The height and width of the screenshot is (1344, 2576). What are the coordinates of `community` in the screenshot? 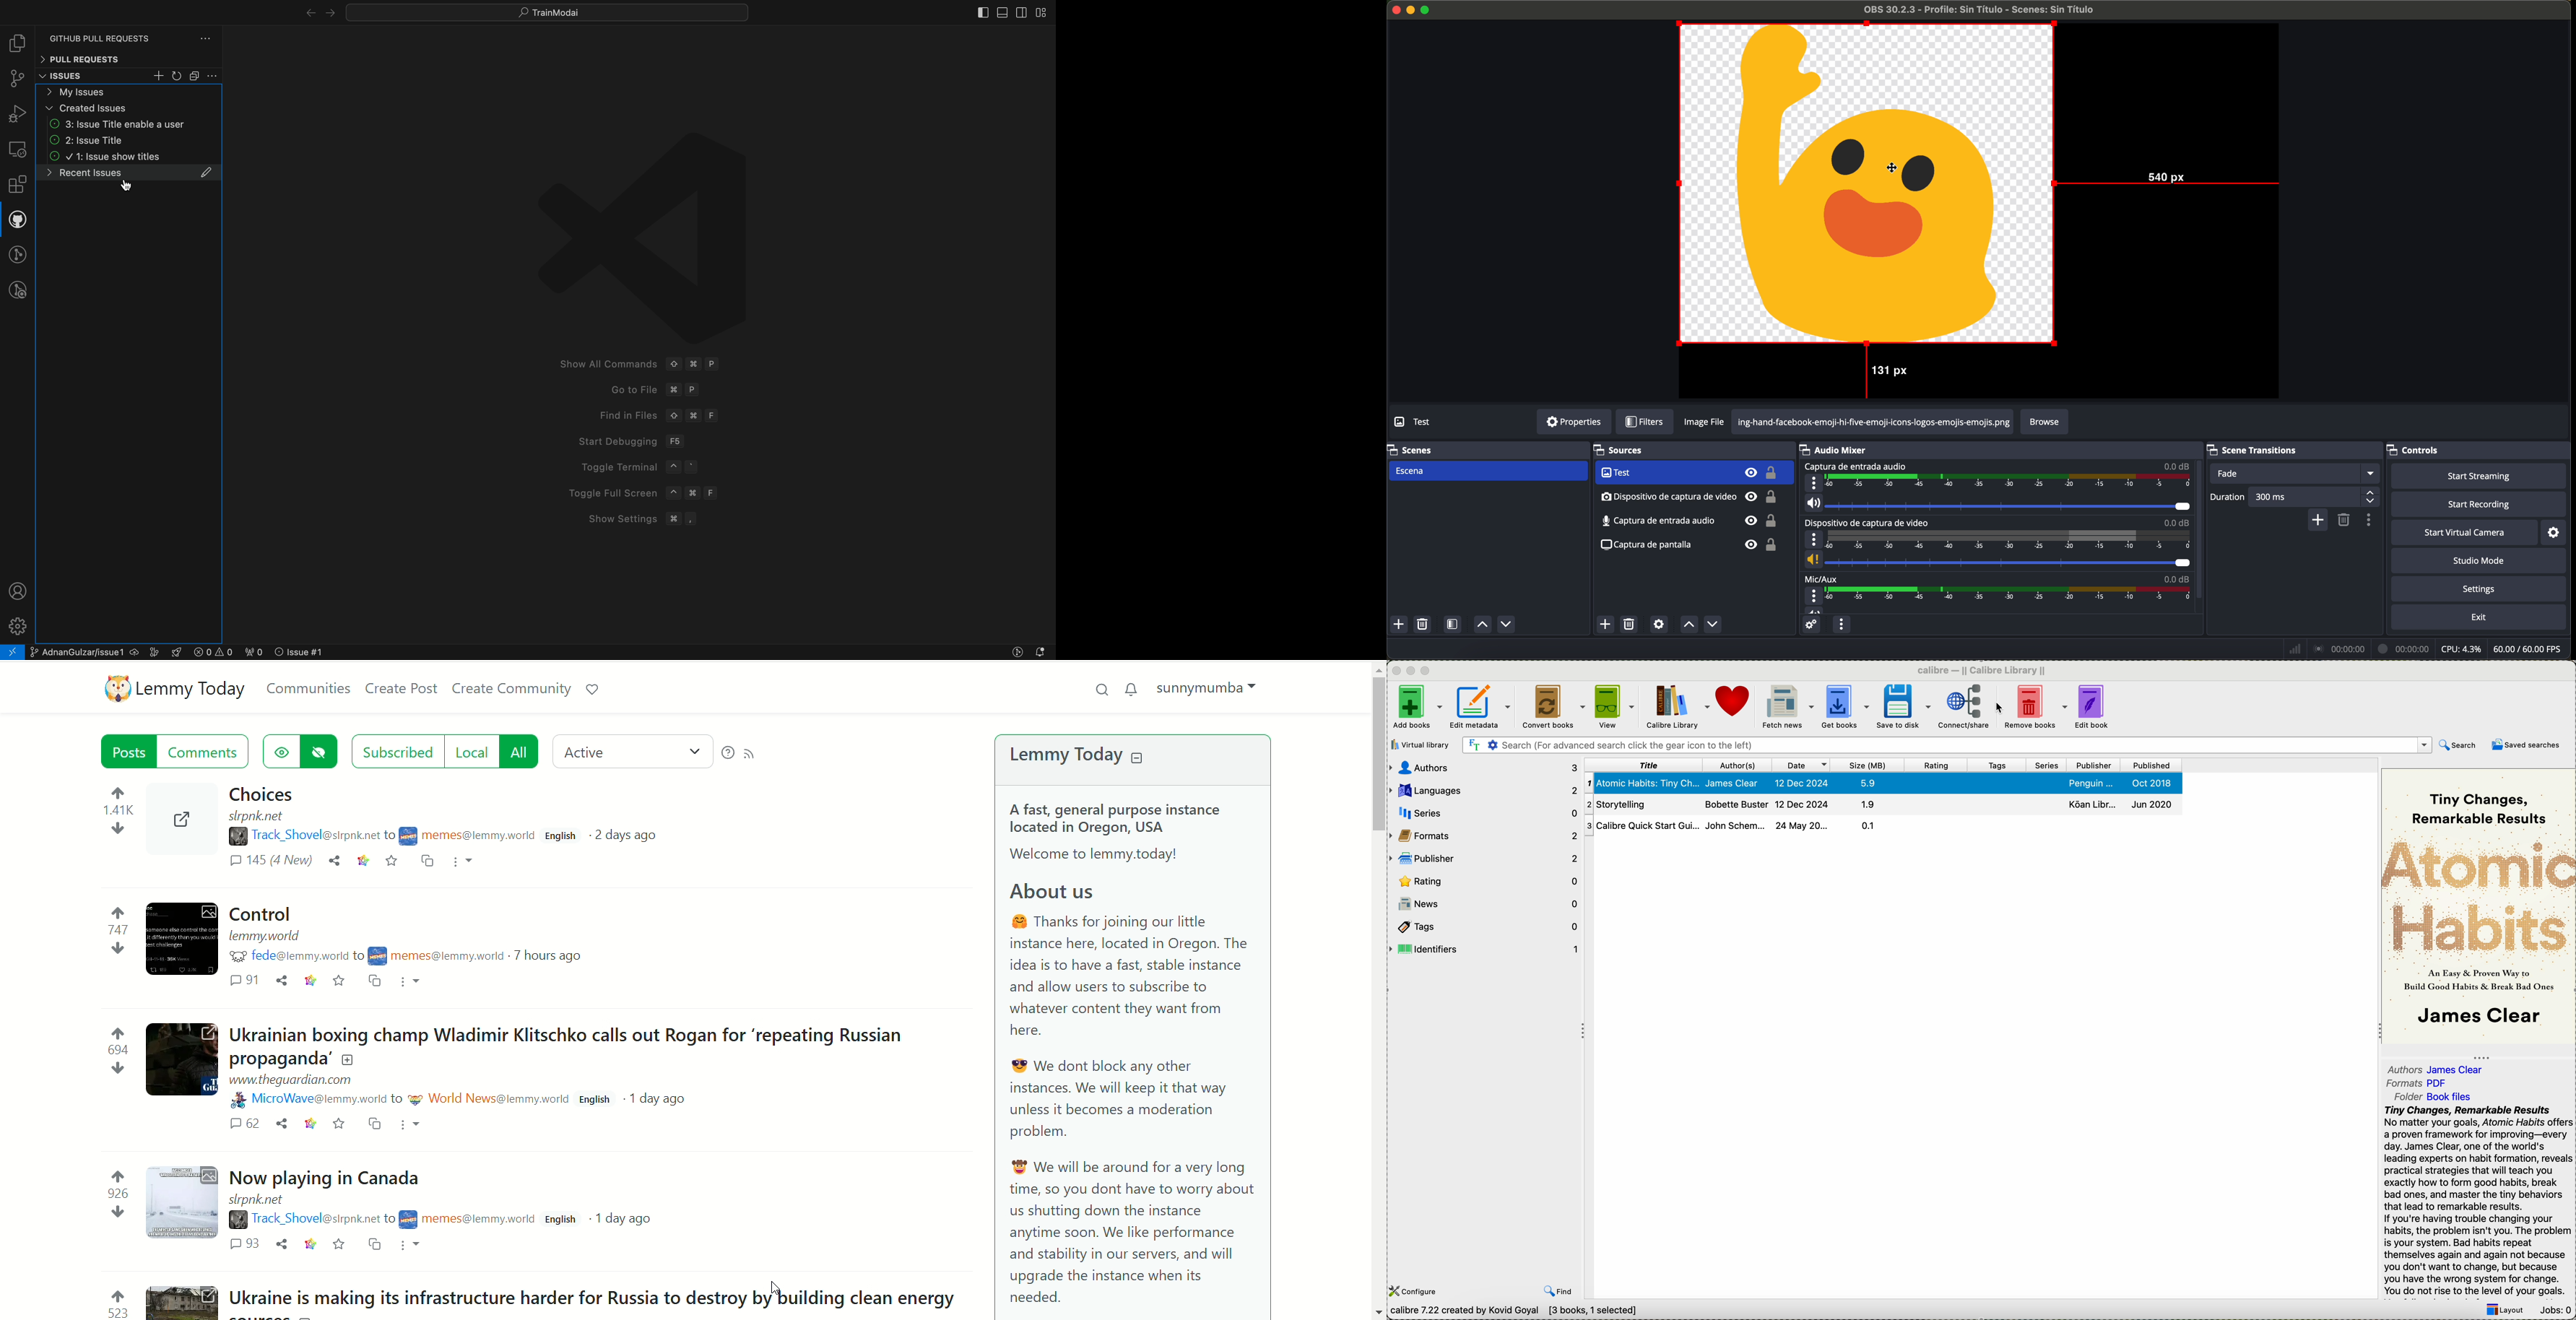 It's located at (465, 835).